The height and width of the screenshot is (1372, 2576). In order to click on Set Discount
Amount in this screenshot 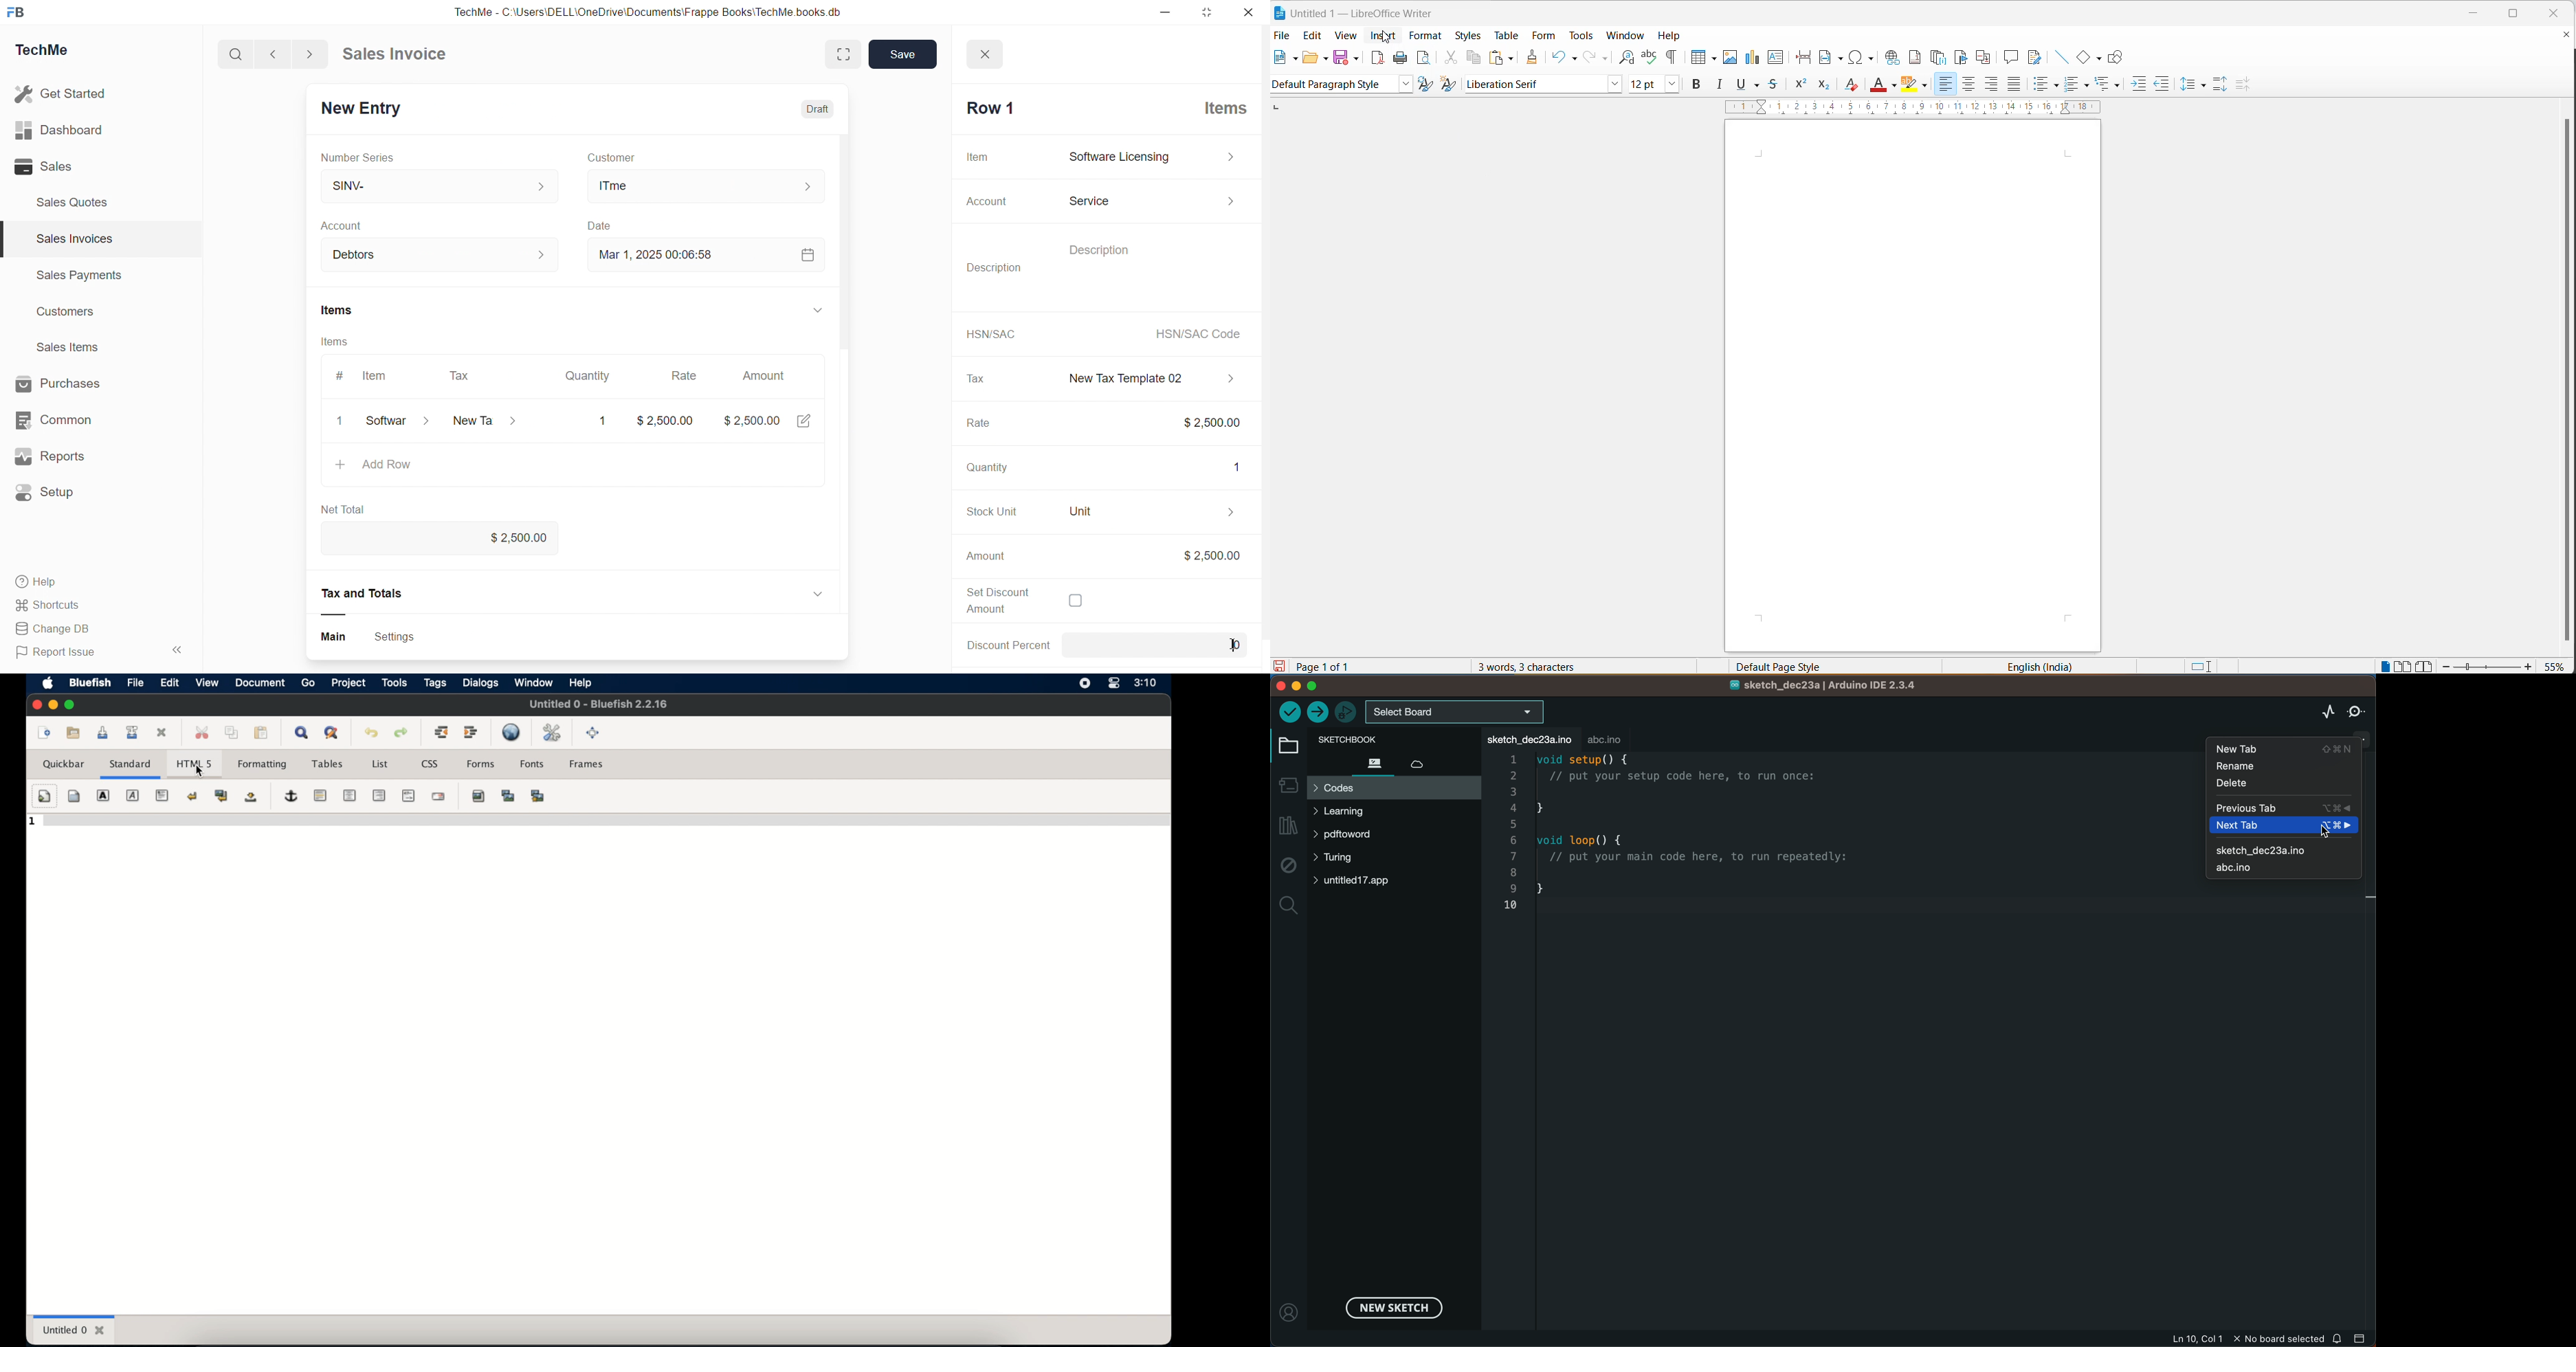, I will do `click(991, 599)`.